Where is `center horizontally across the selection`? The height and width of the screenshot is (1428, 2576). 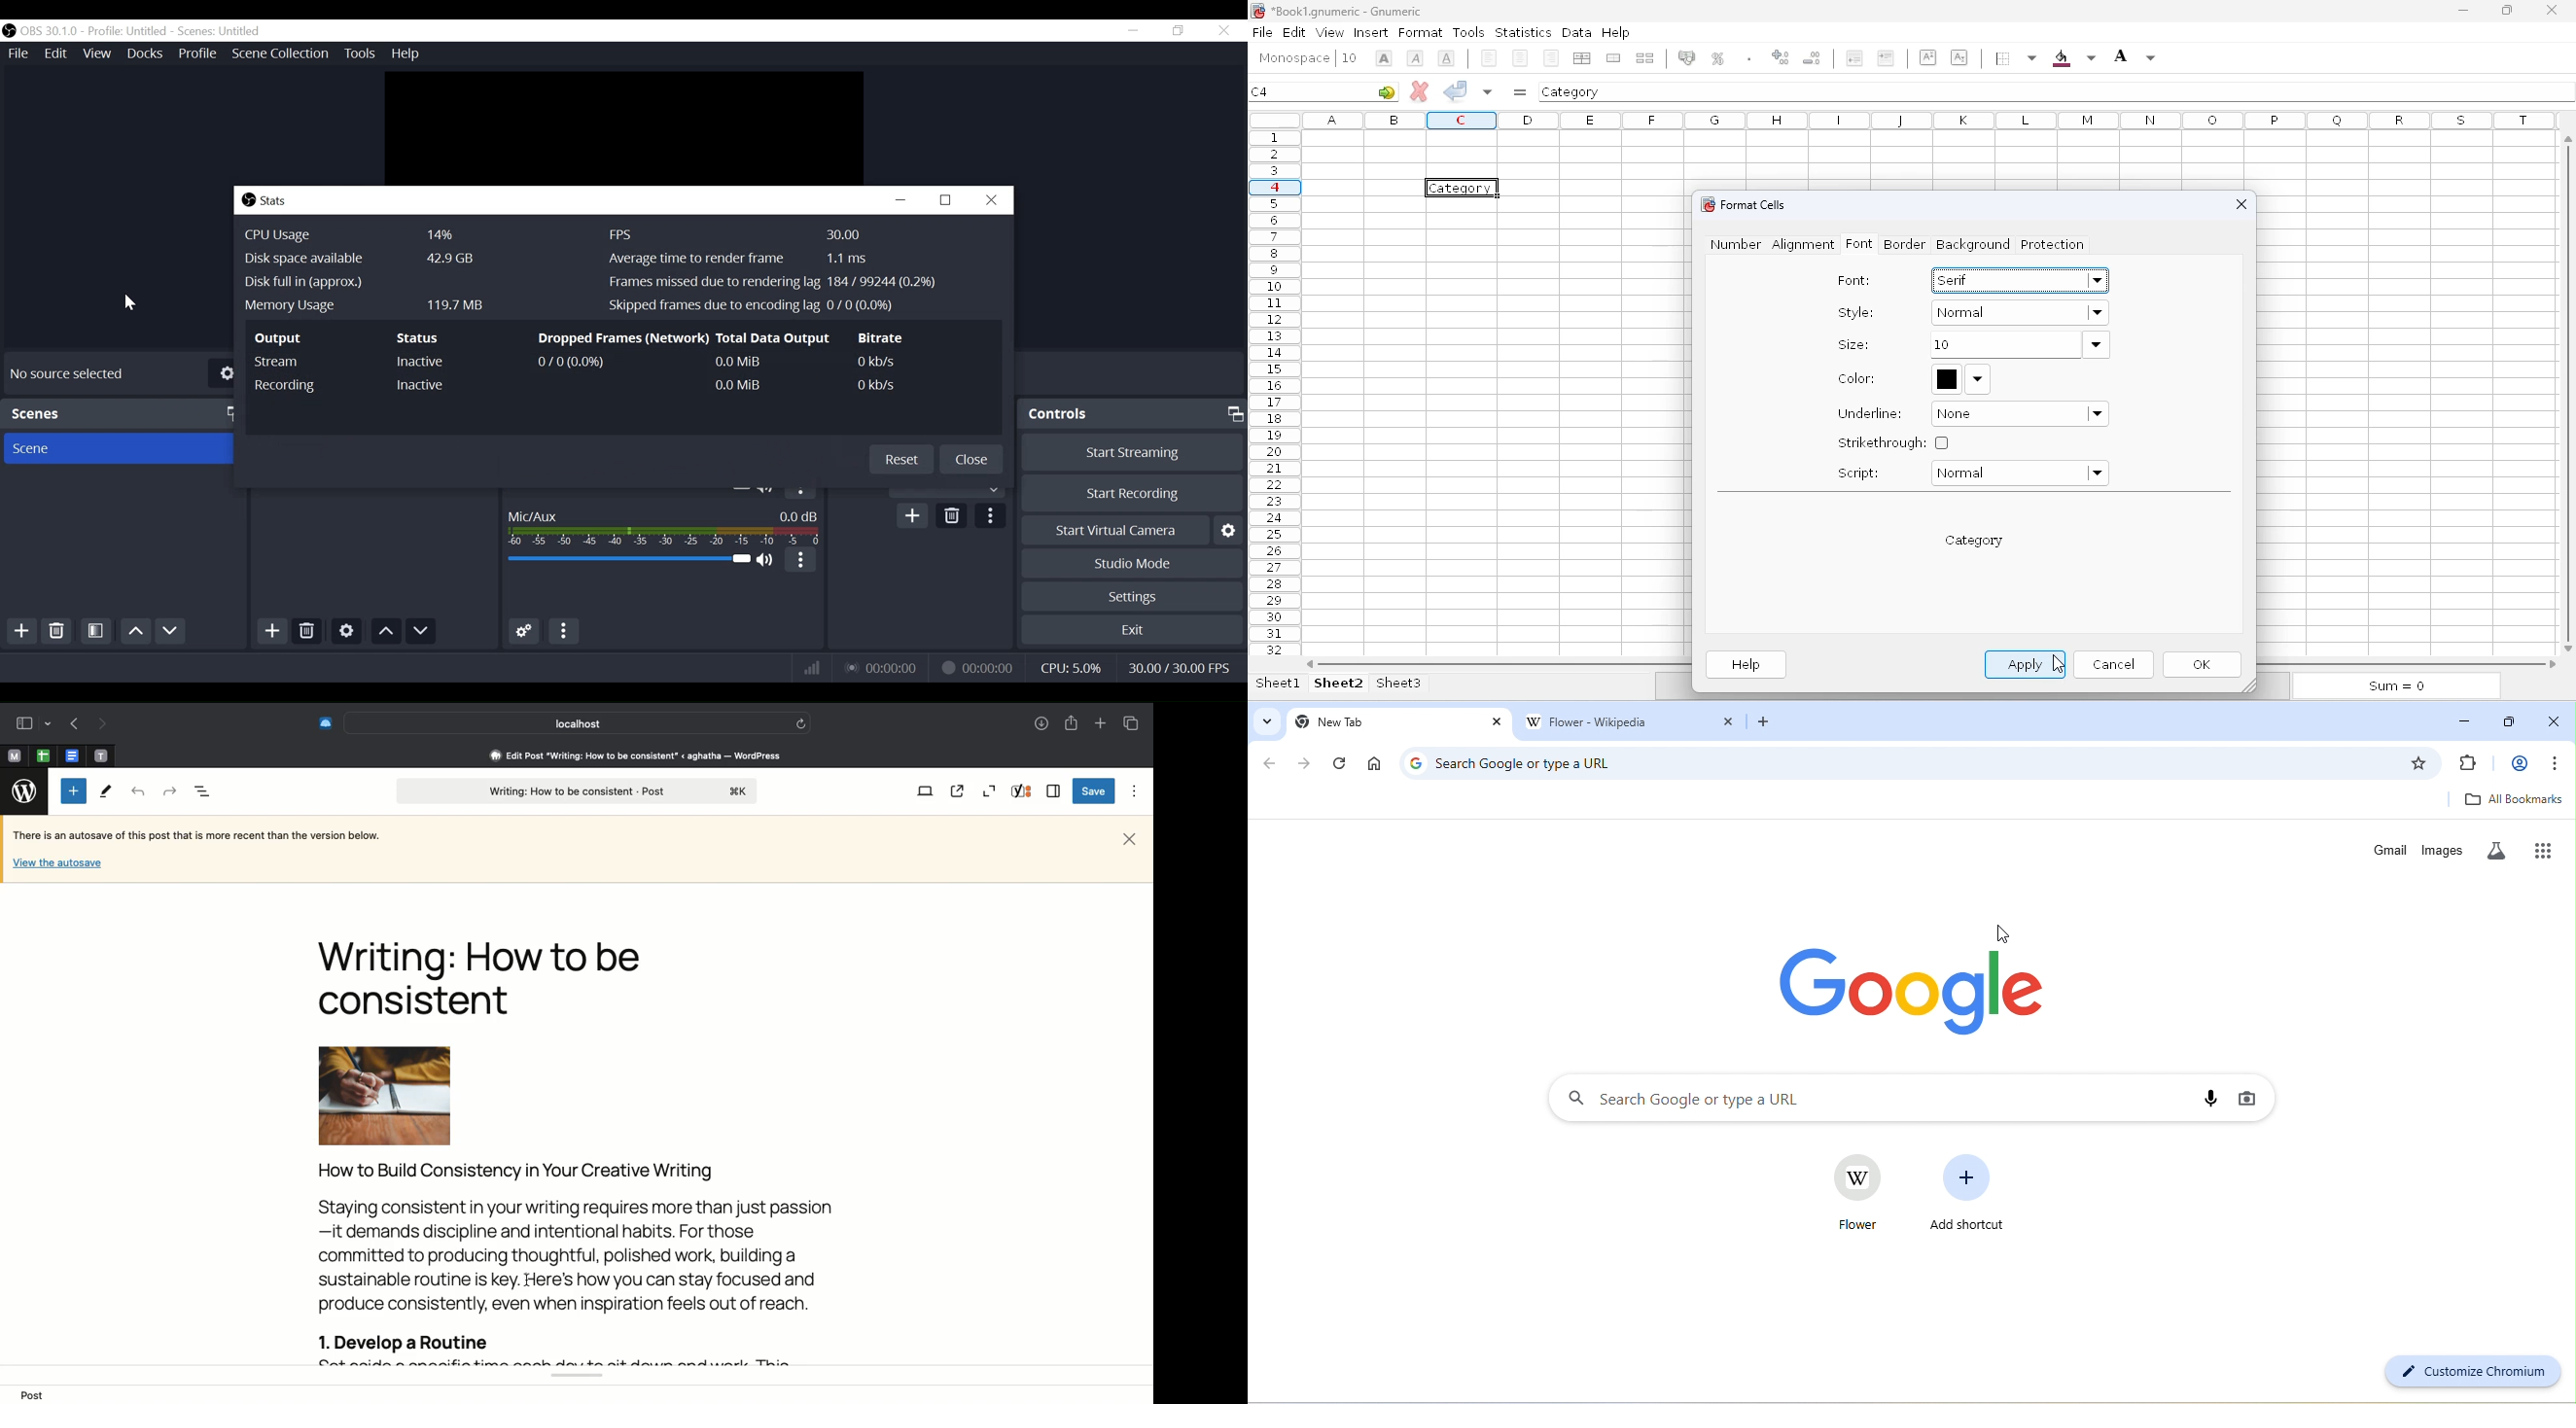
center horizontally across the selection is located at coordinates (1585, 58).